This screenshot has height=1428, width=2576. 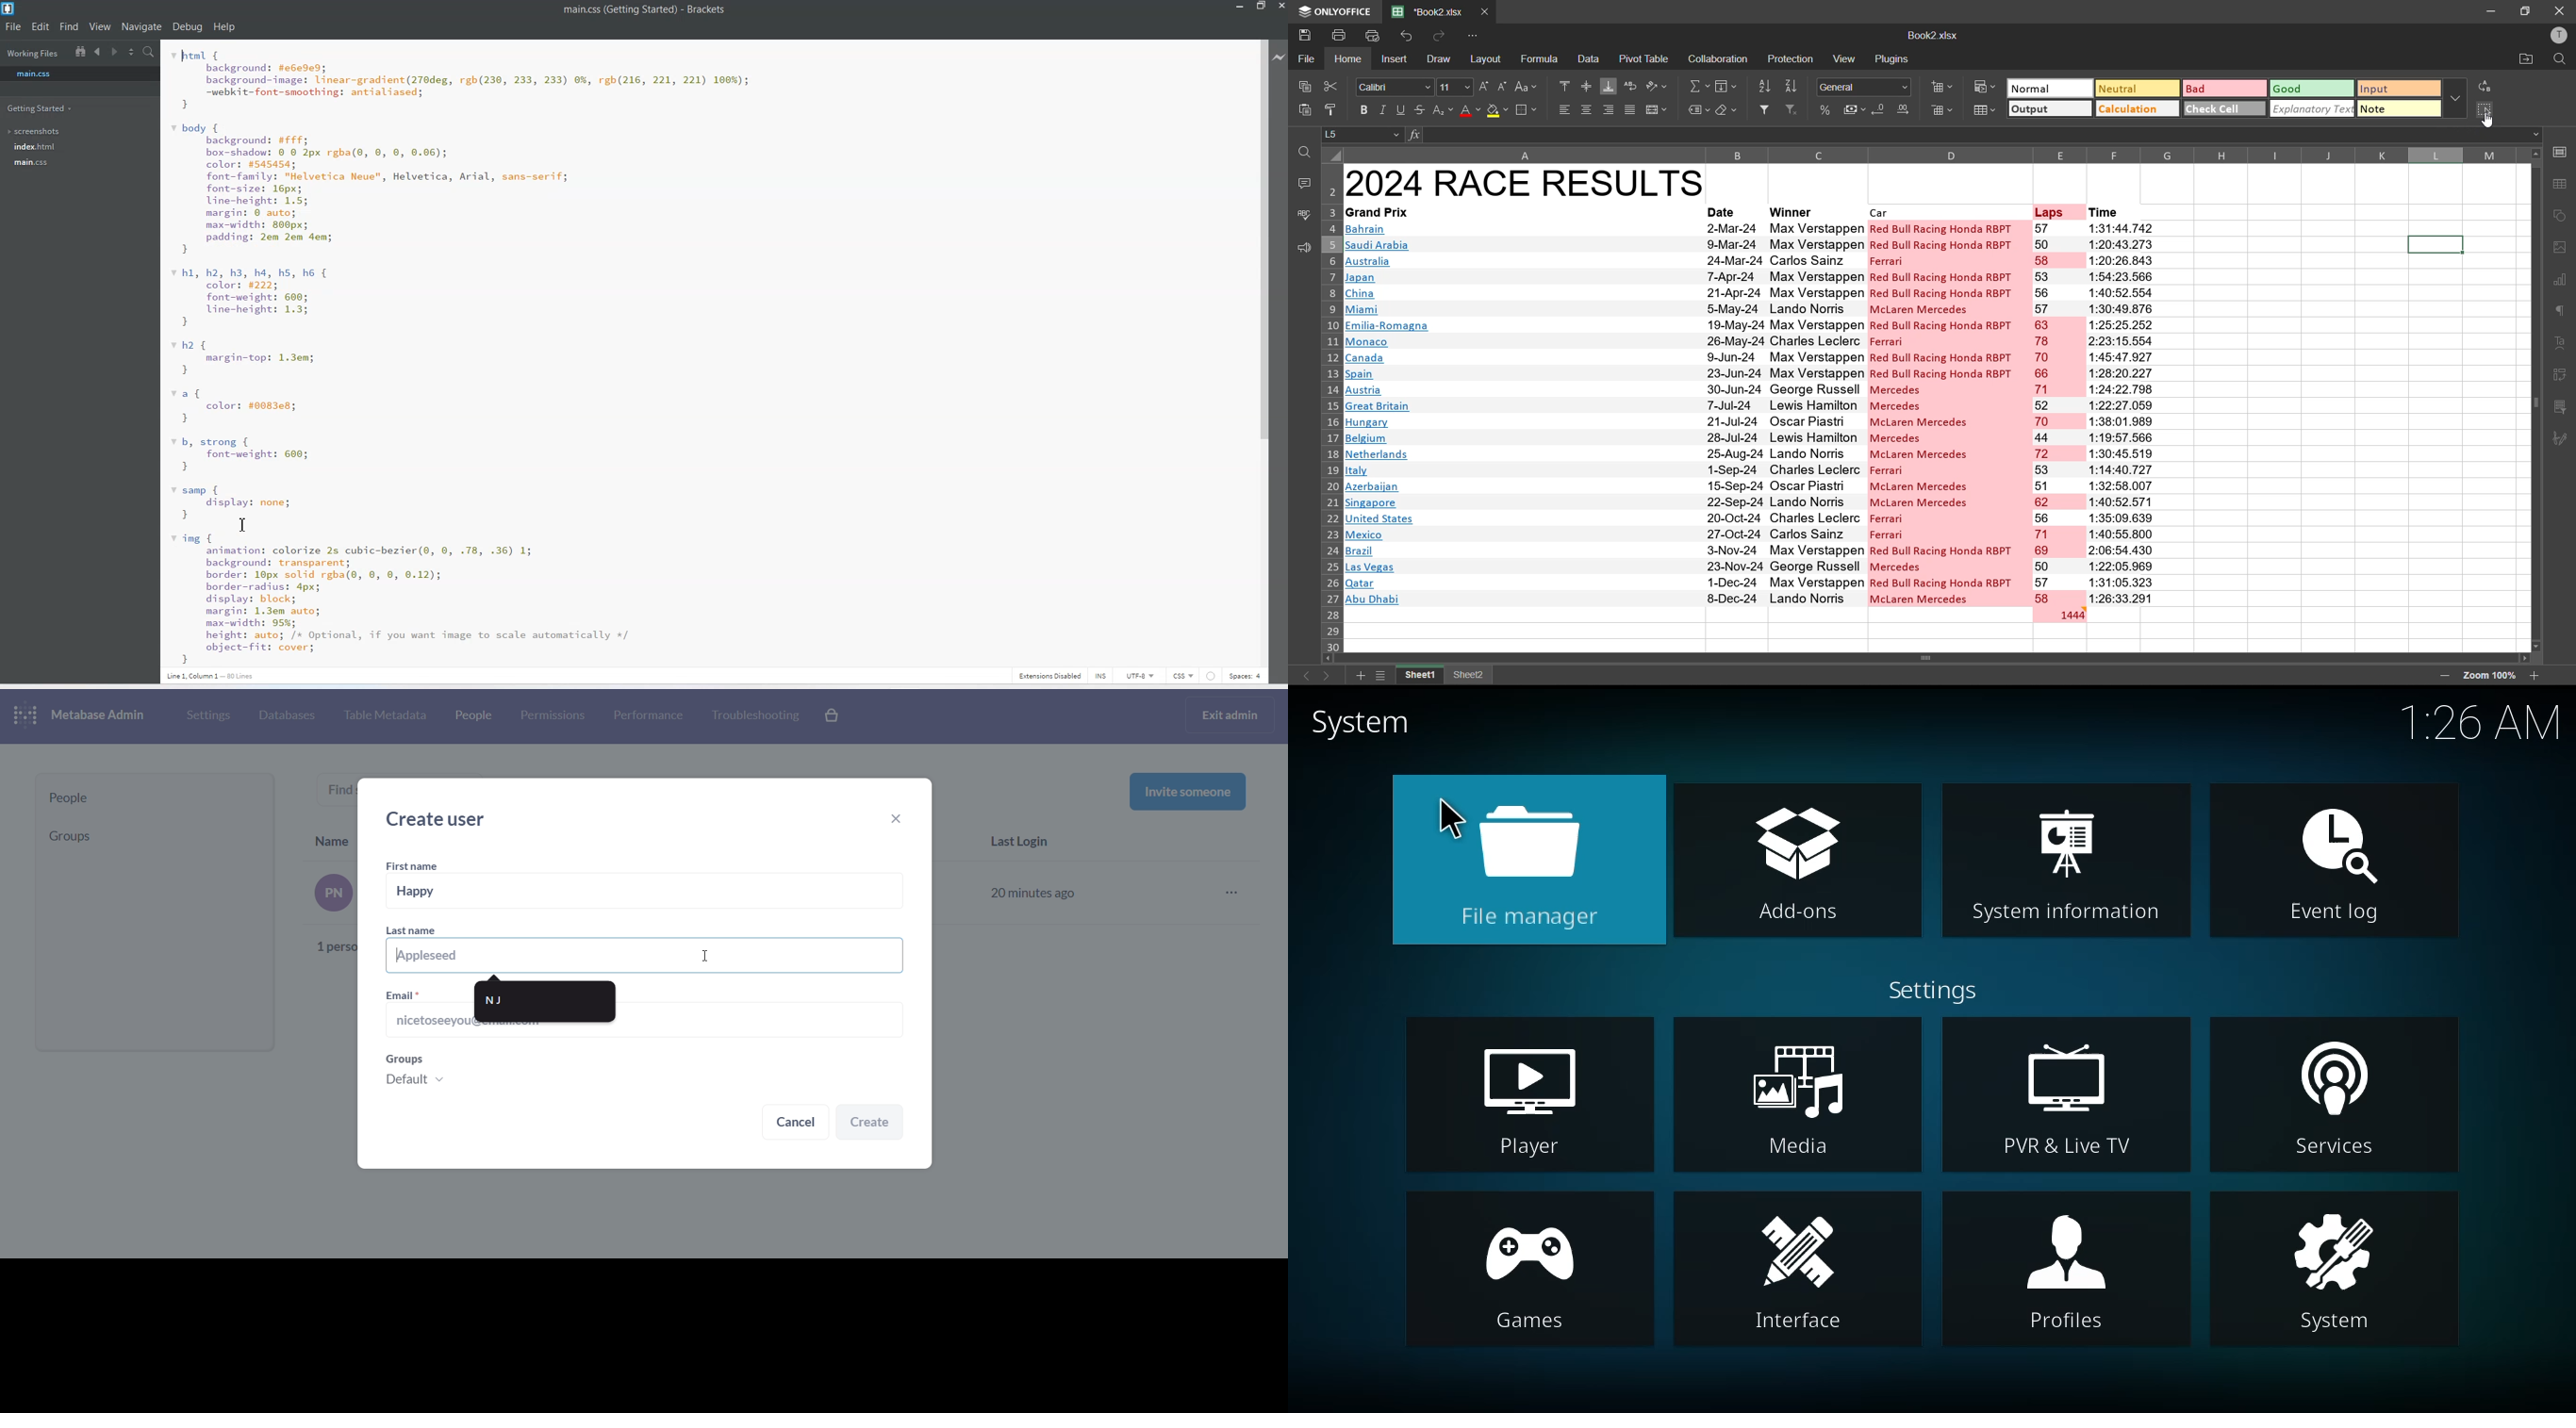 I want to click on note, so click(x=2392, y=107).